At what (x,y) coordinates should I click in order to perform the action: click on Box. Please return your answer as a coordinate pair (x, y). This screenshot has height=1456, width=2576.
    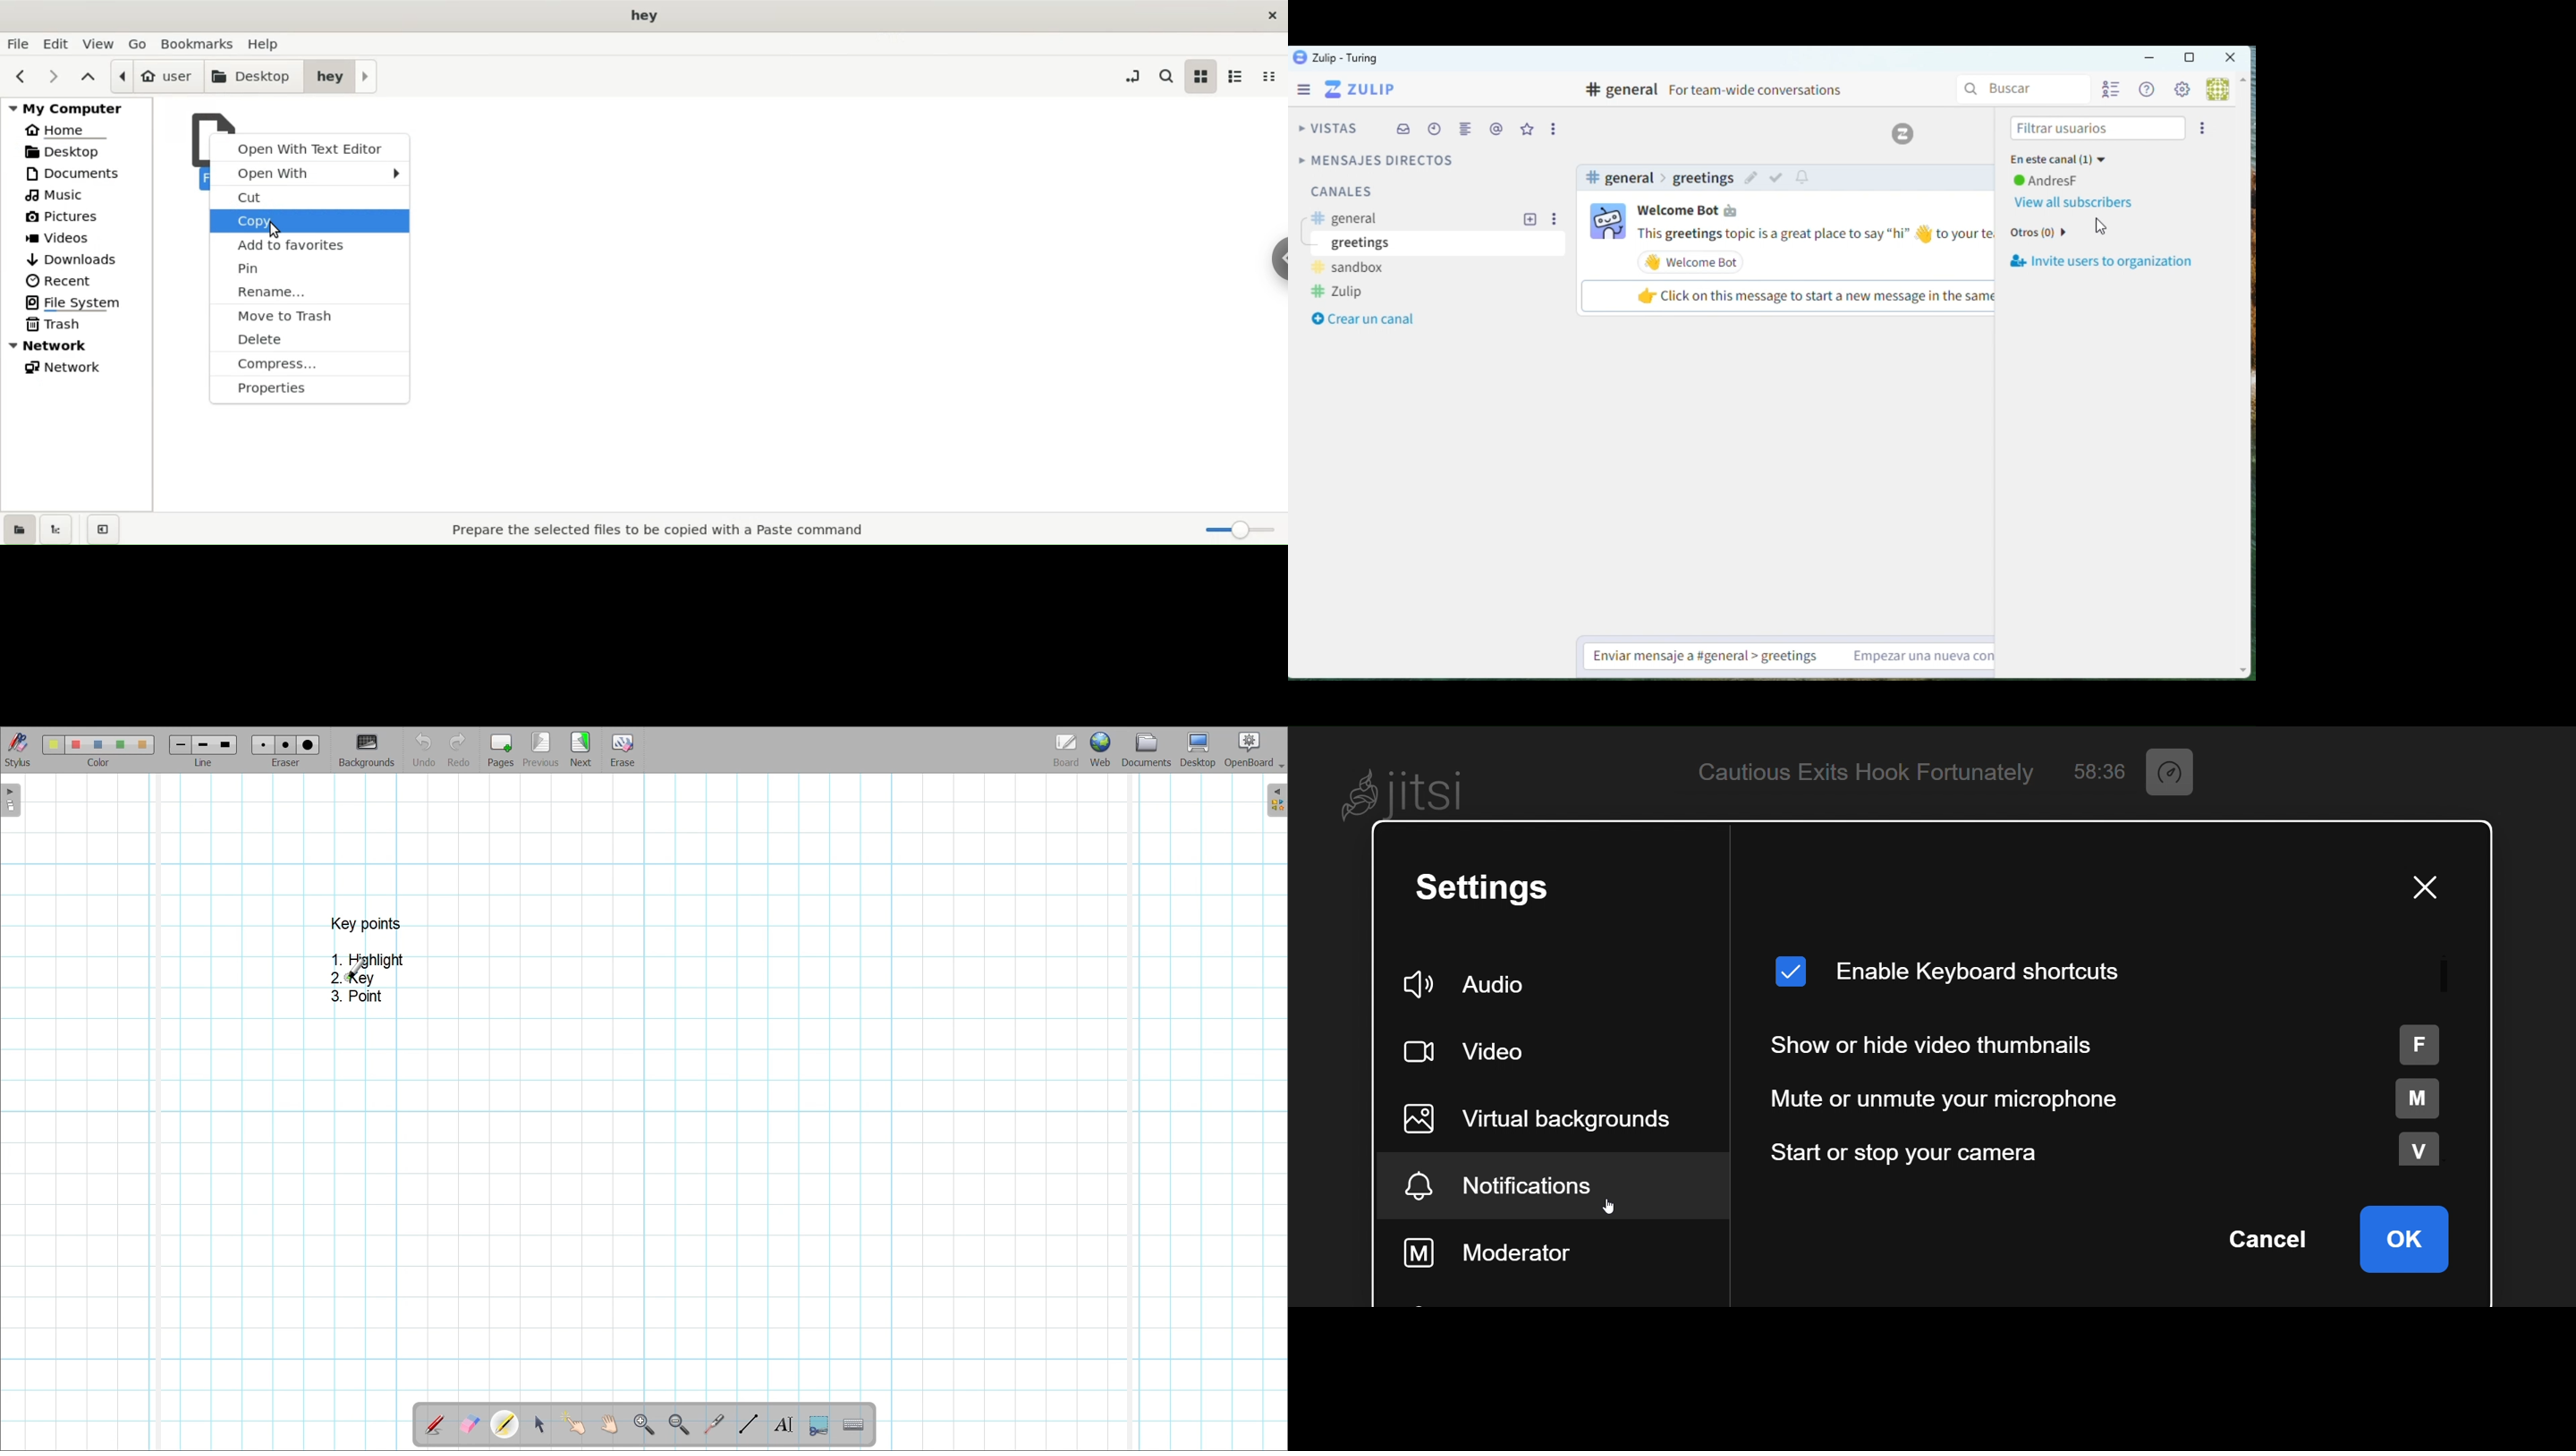
    Looking at the image, I should click on (2191, 54).